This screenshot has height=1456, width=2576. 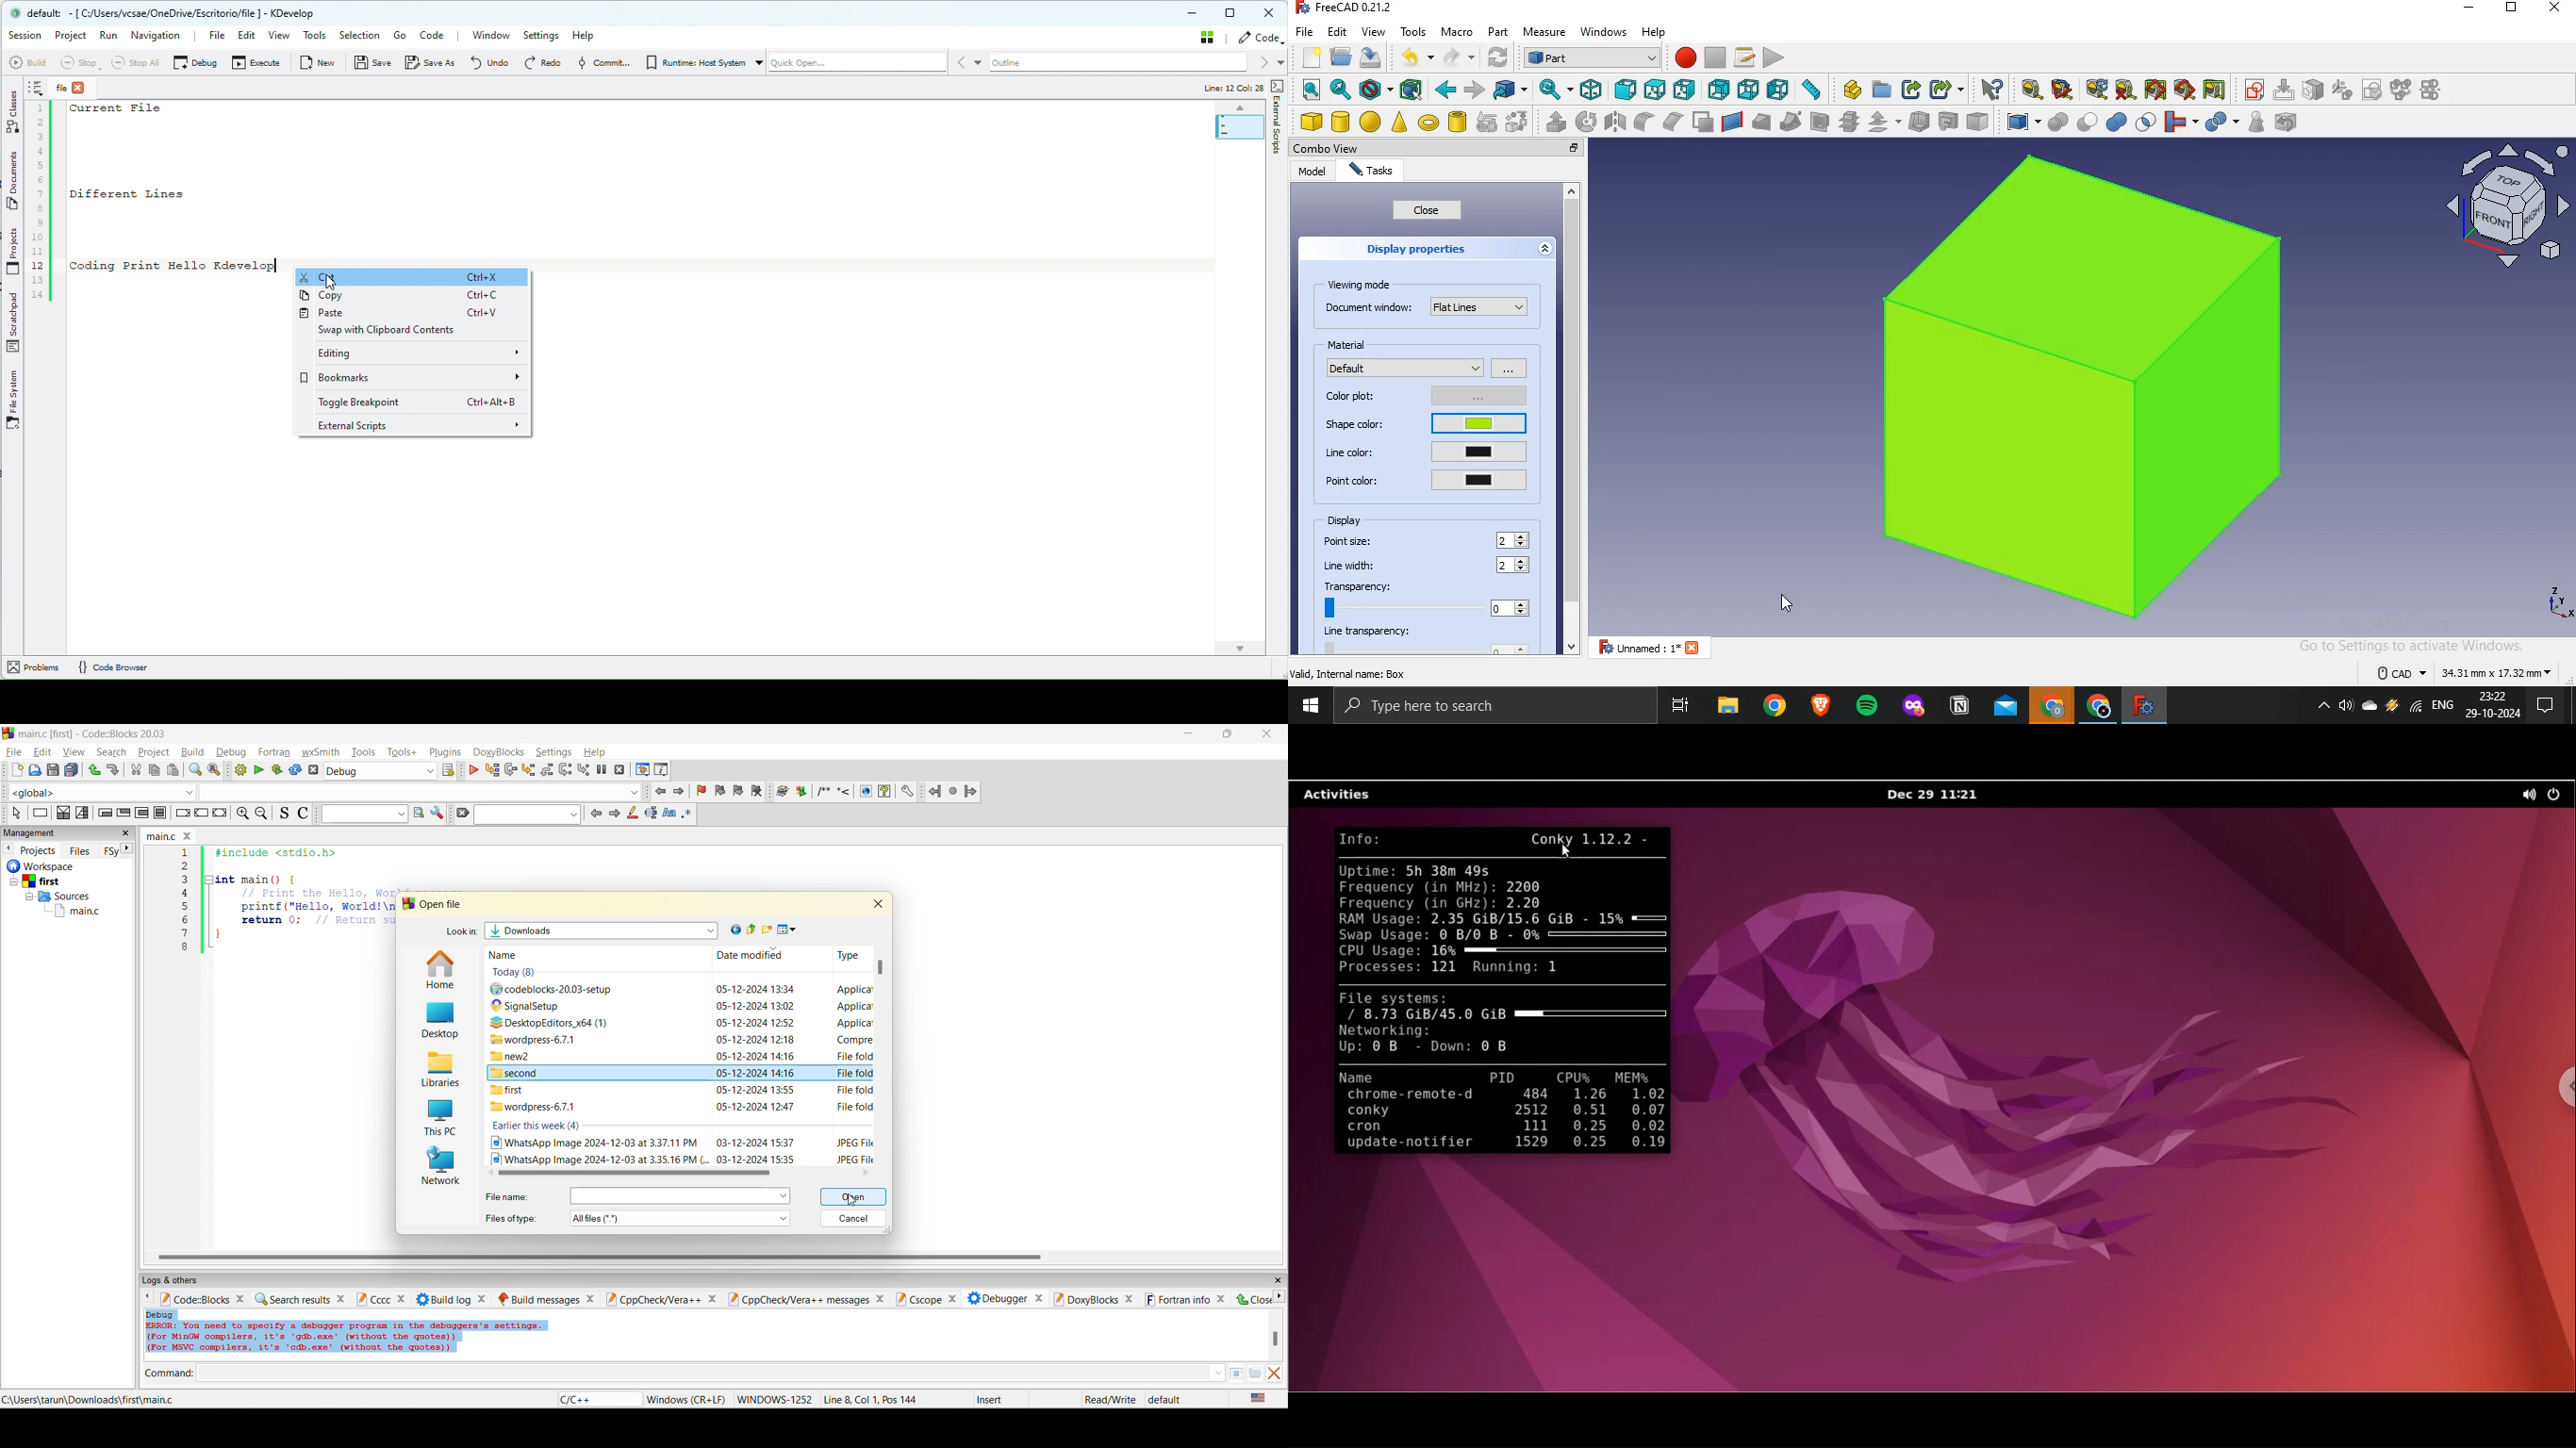 I want to click on next, so click(x=127, y=848).